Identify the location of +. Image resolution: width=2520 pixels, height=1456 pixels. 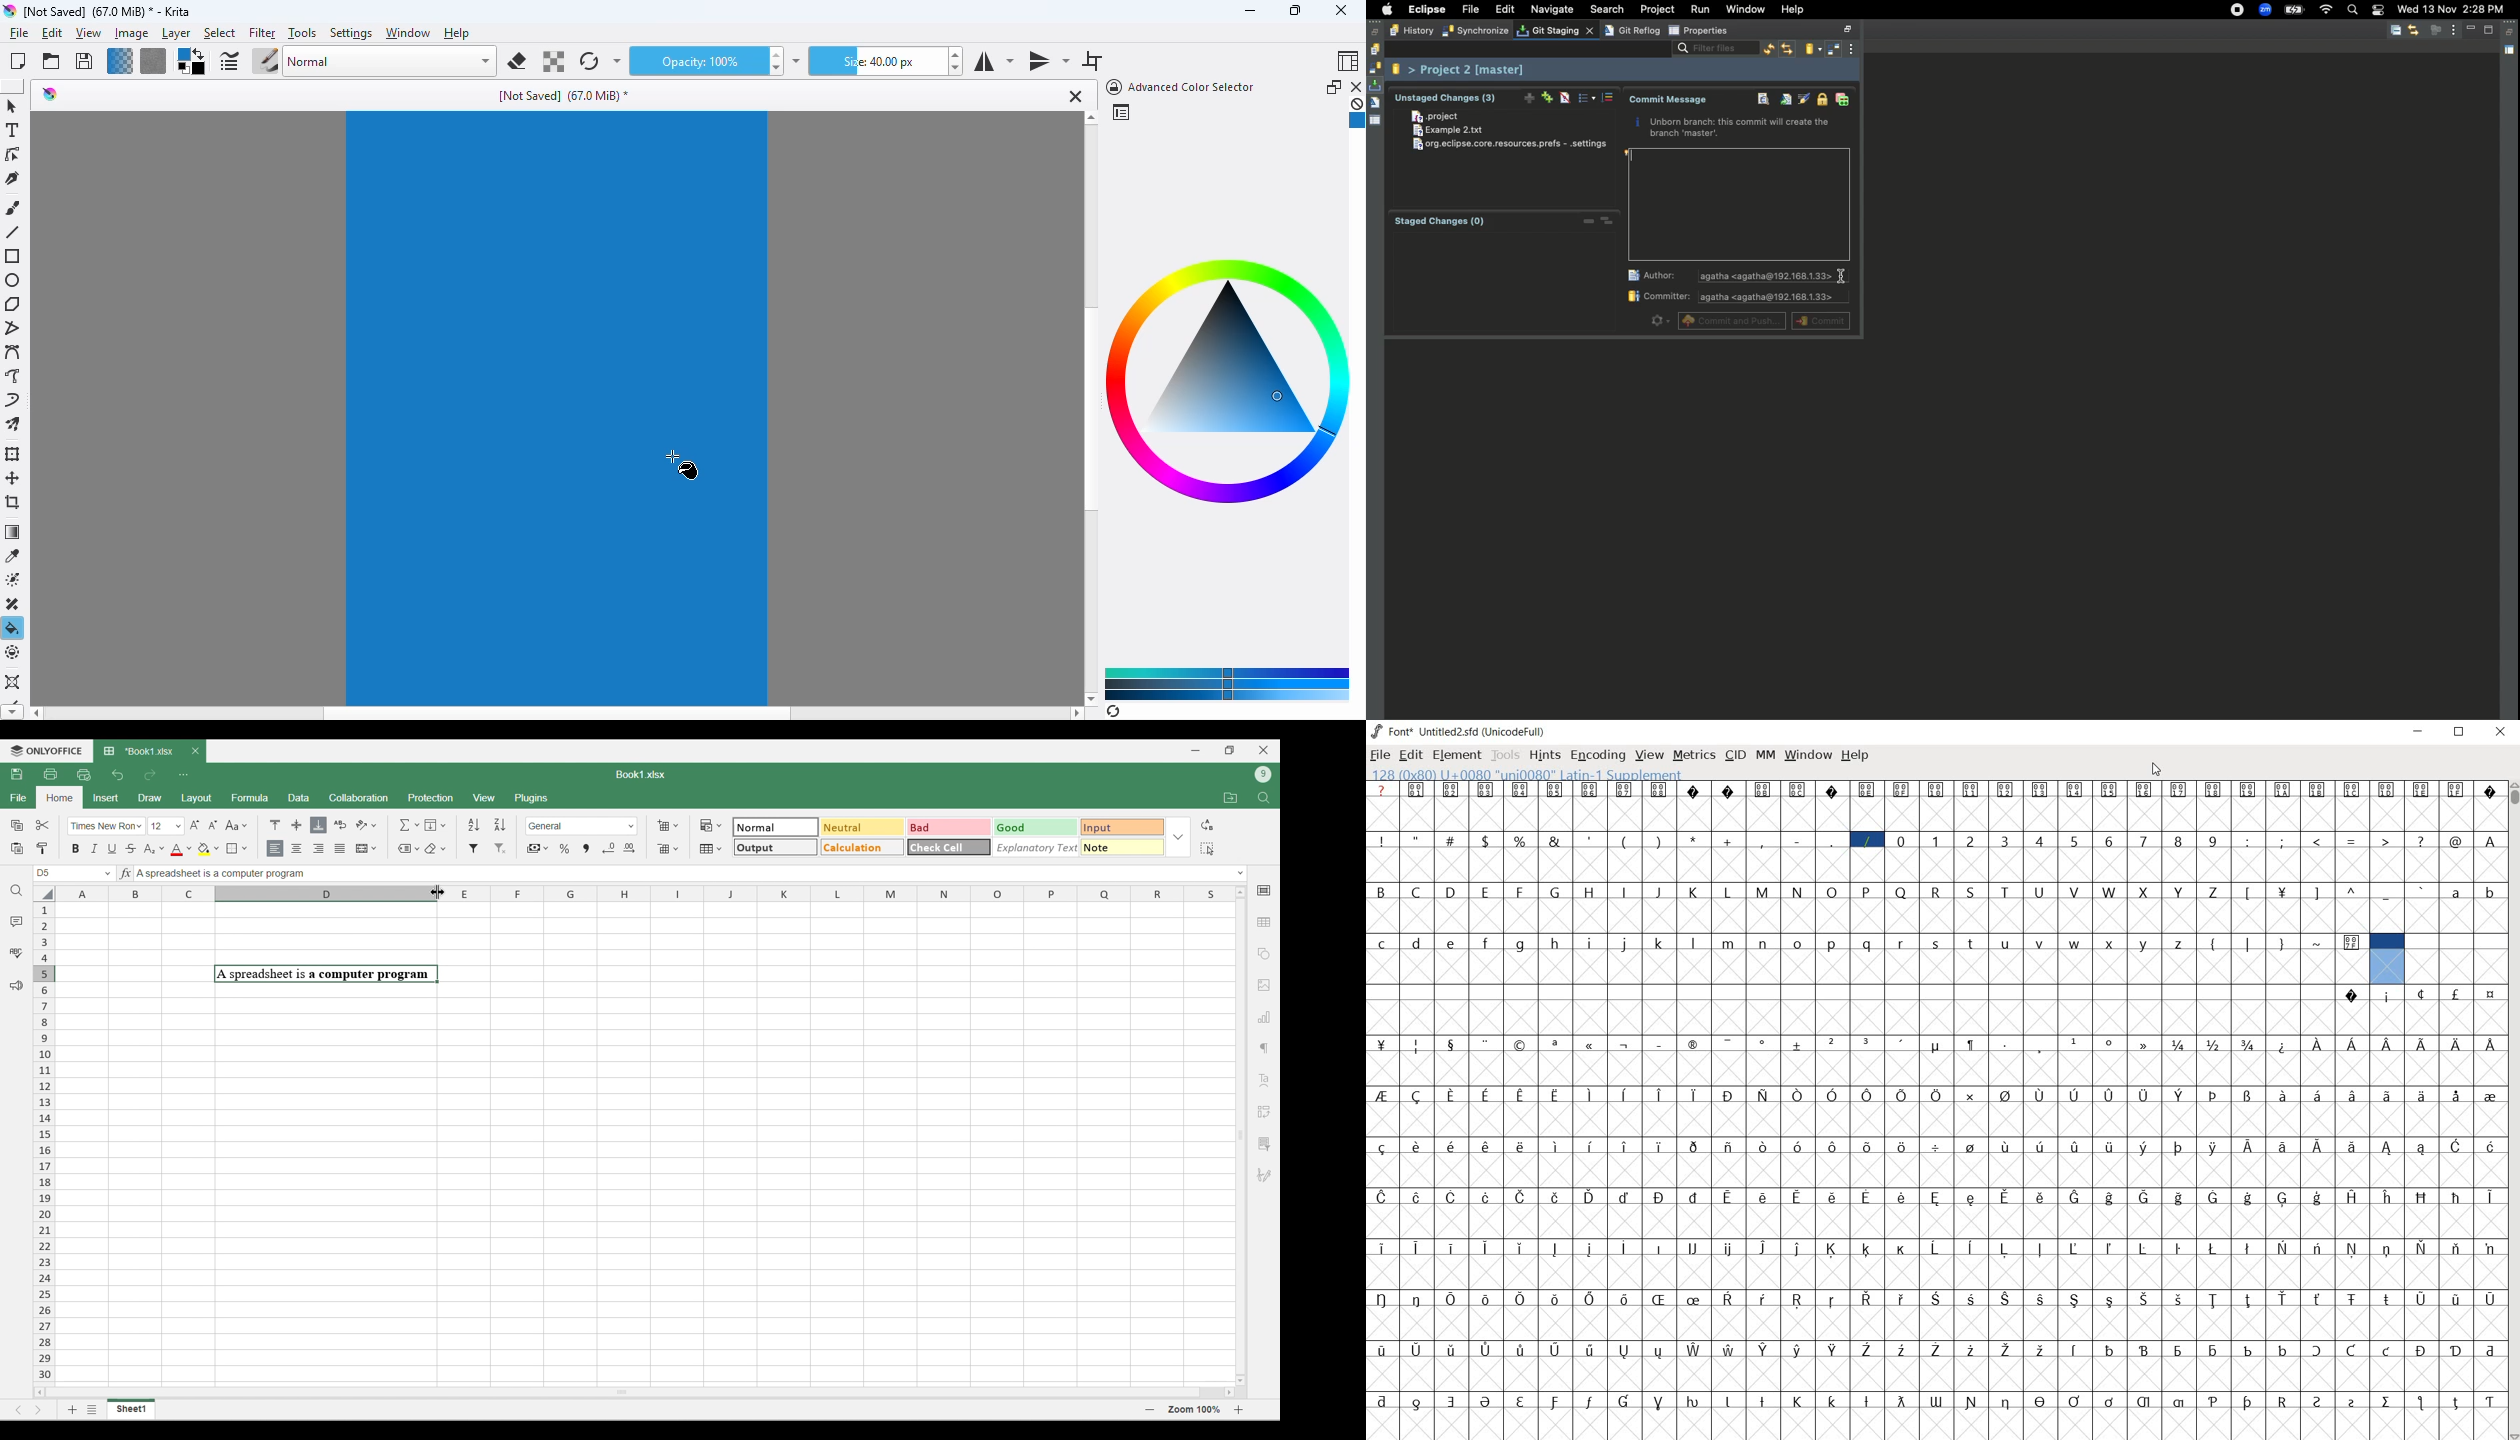
(1730, 840).